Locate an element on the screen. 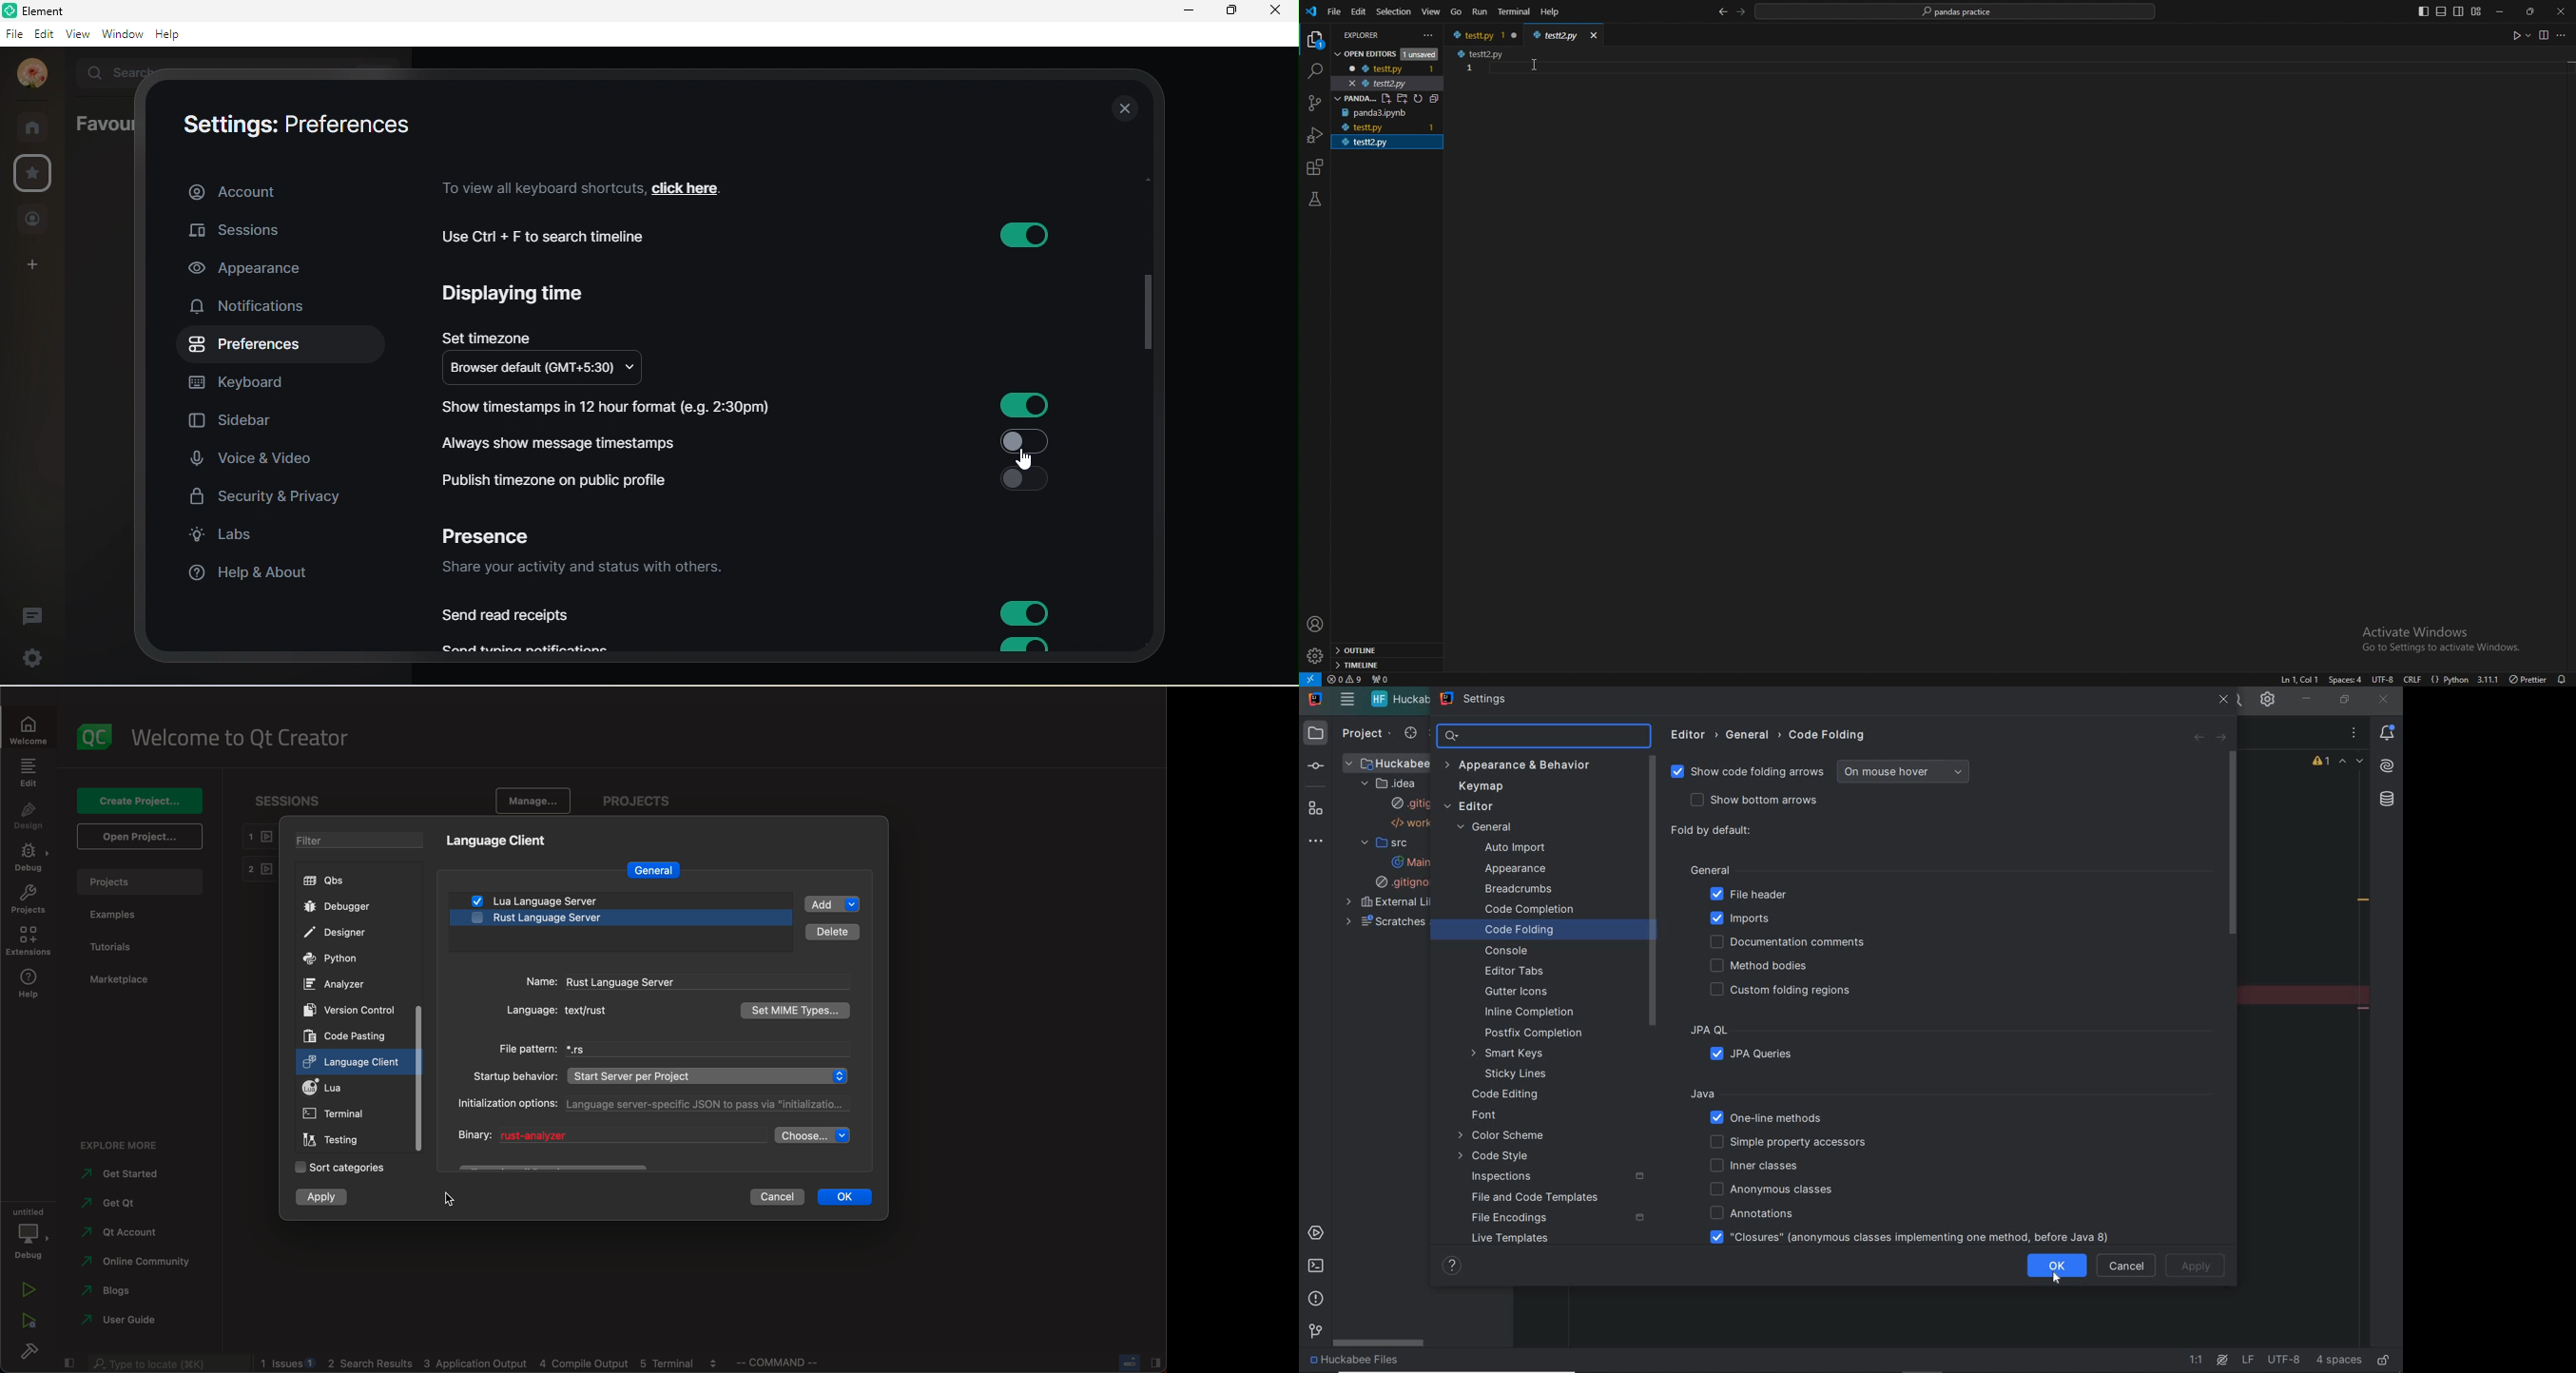 This screenshot has height=1400, width=2576. edit is located at coordinates (42, 33).